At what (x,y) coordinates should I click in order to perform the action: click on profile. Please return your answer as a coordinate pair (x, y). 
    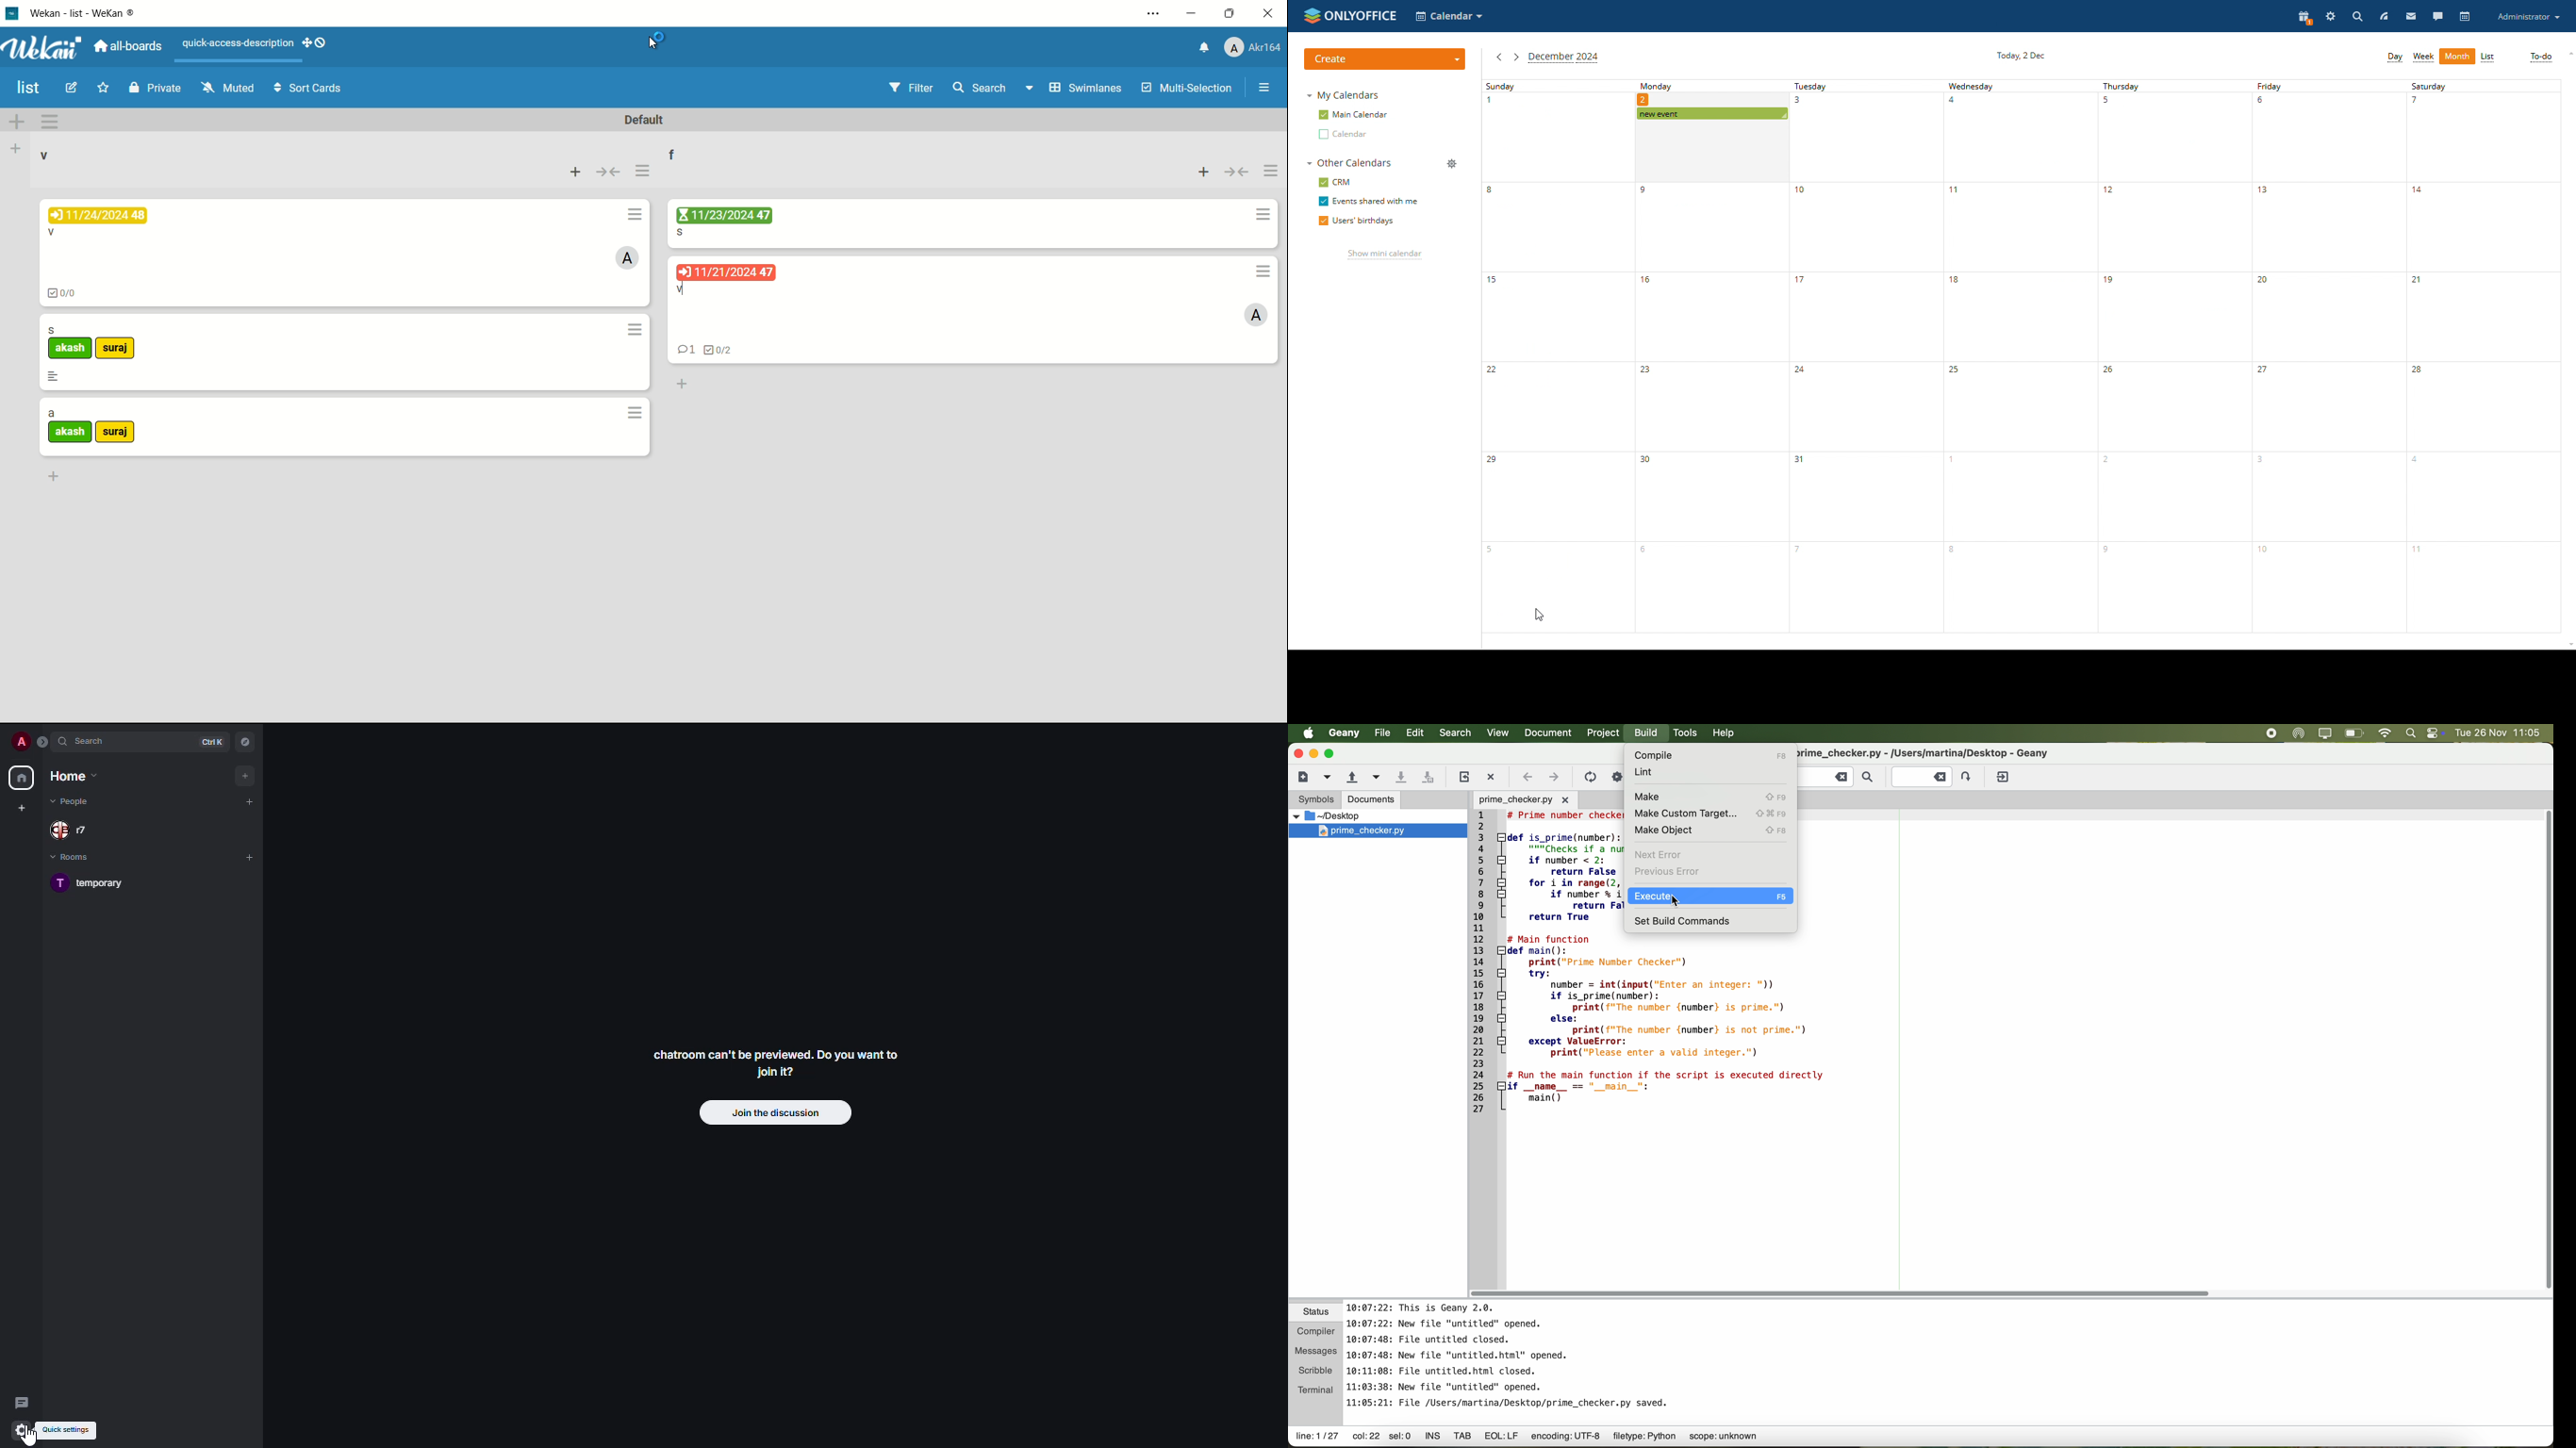
    Looking at the image, I should click on (20, 741).